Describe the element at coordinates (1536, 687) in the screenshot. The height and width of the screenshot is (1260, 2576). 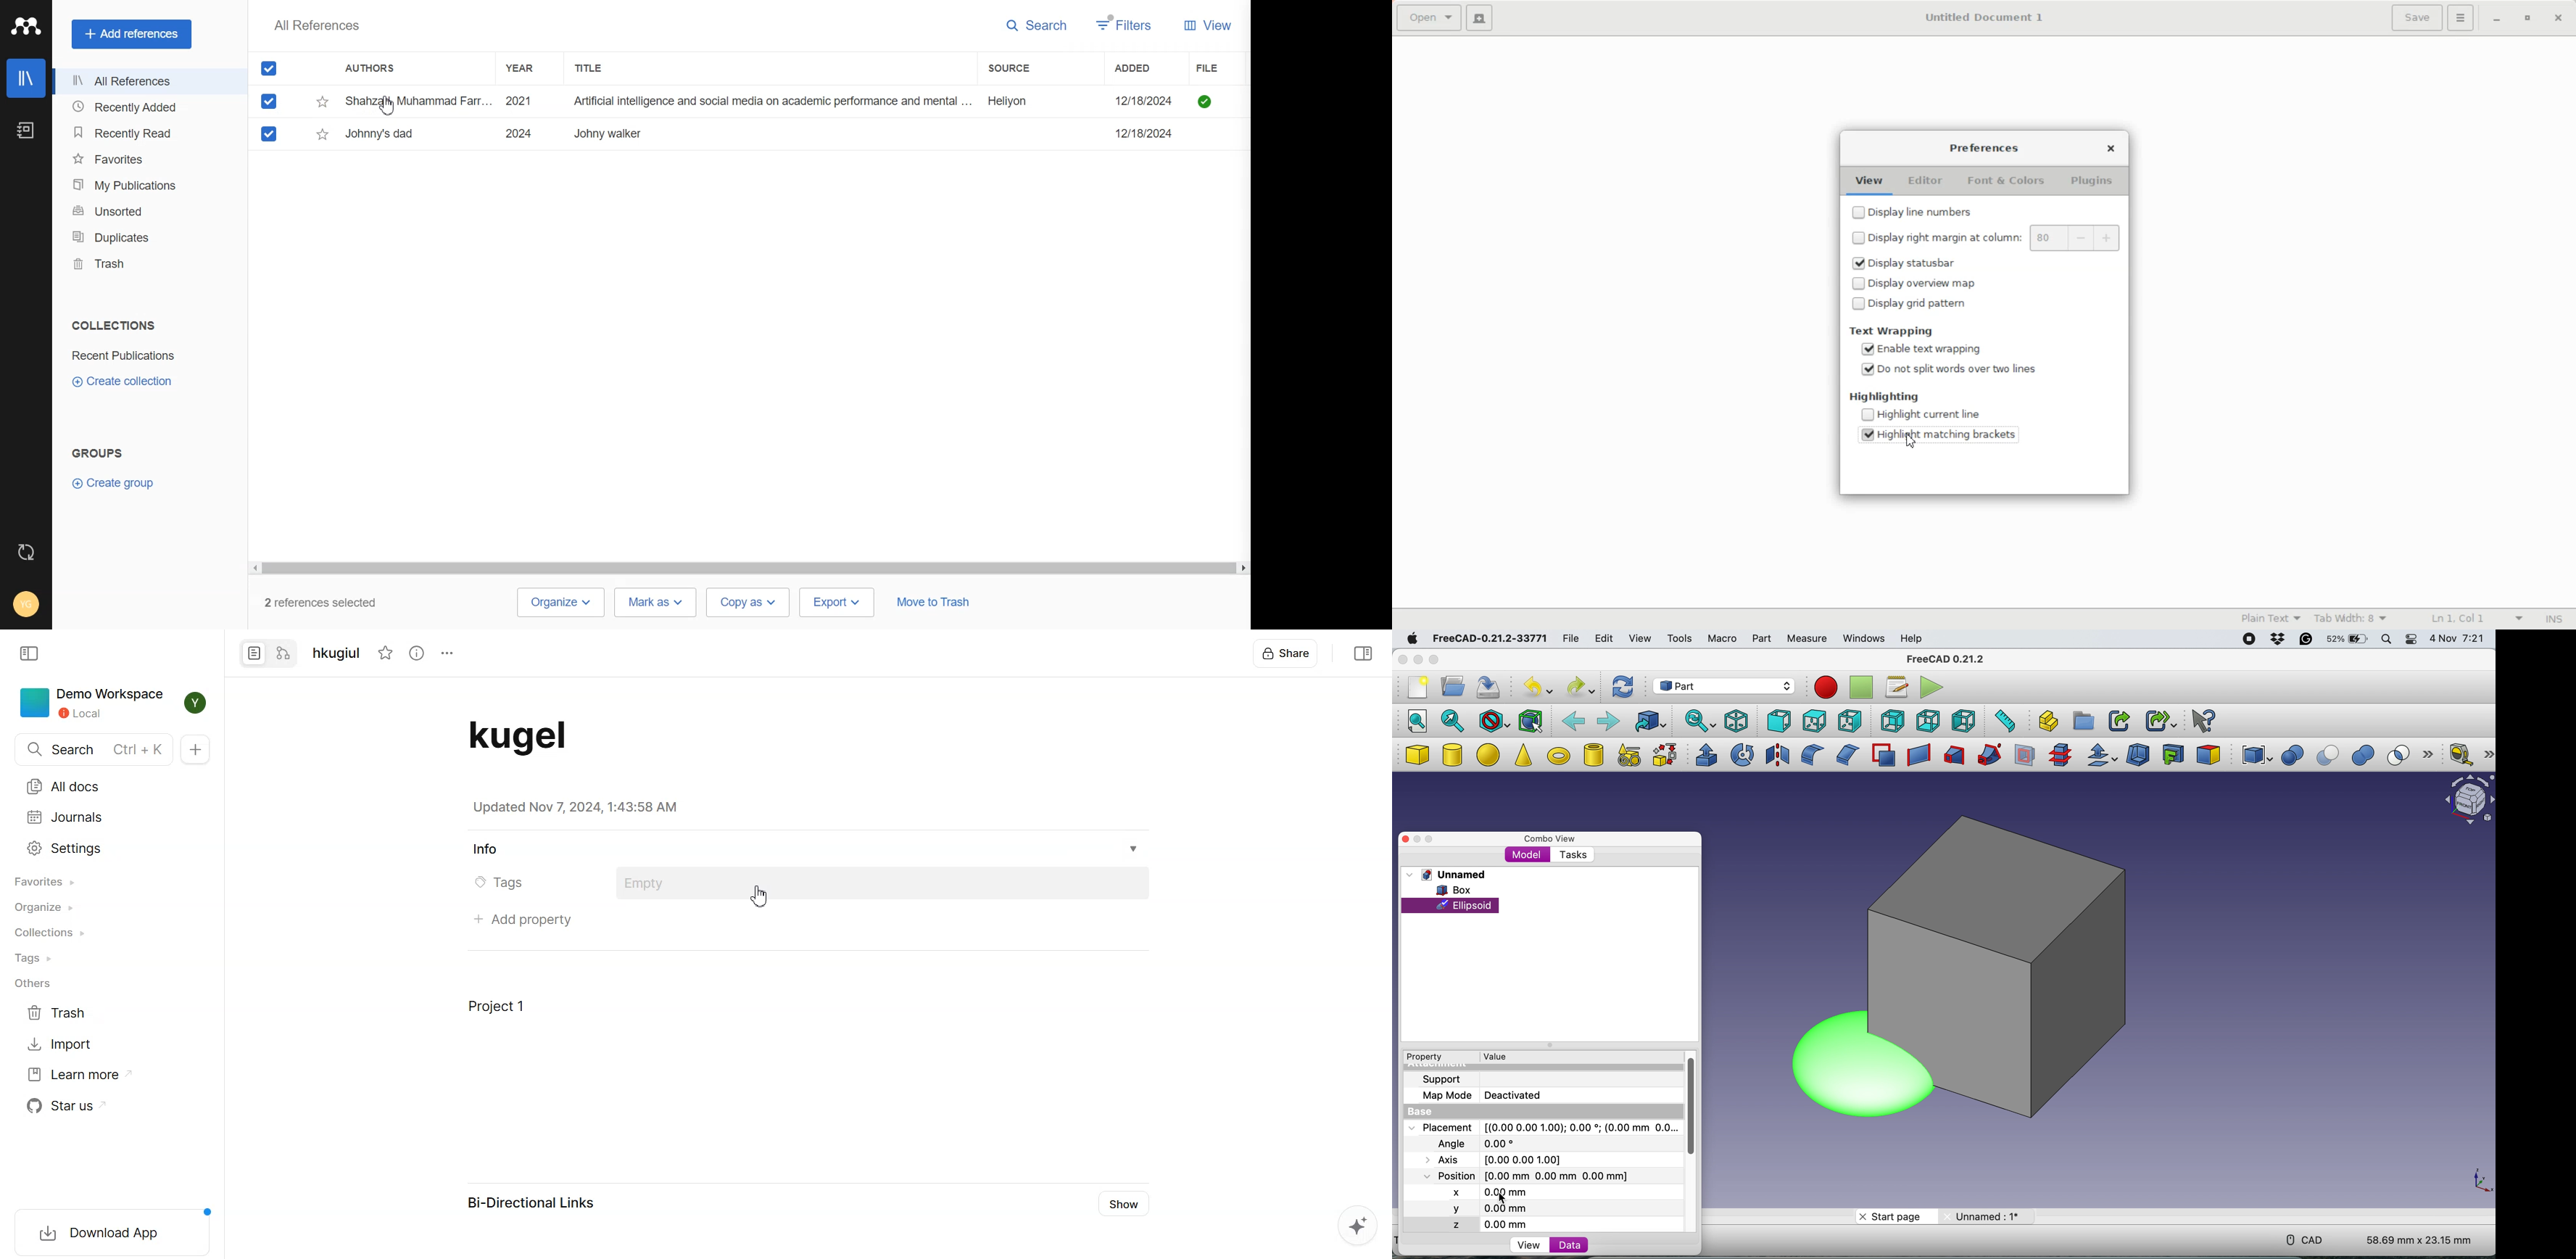
I see `undo` at that location.